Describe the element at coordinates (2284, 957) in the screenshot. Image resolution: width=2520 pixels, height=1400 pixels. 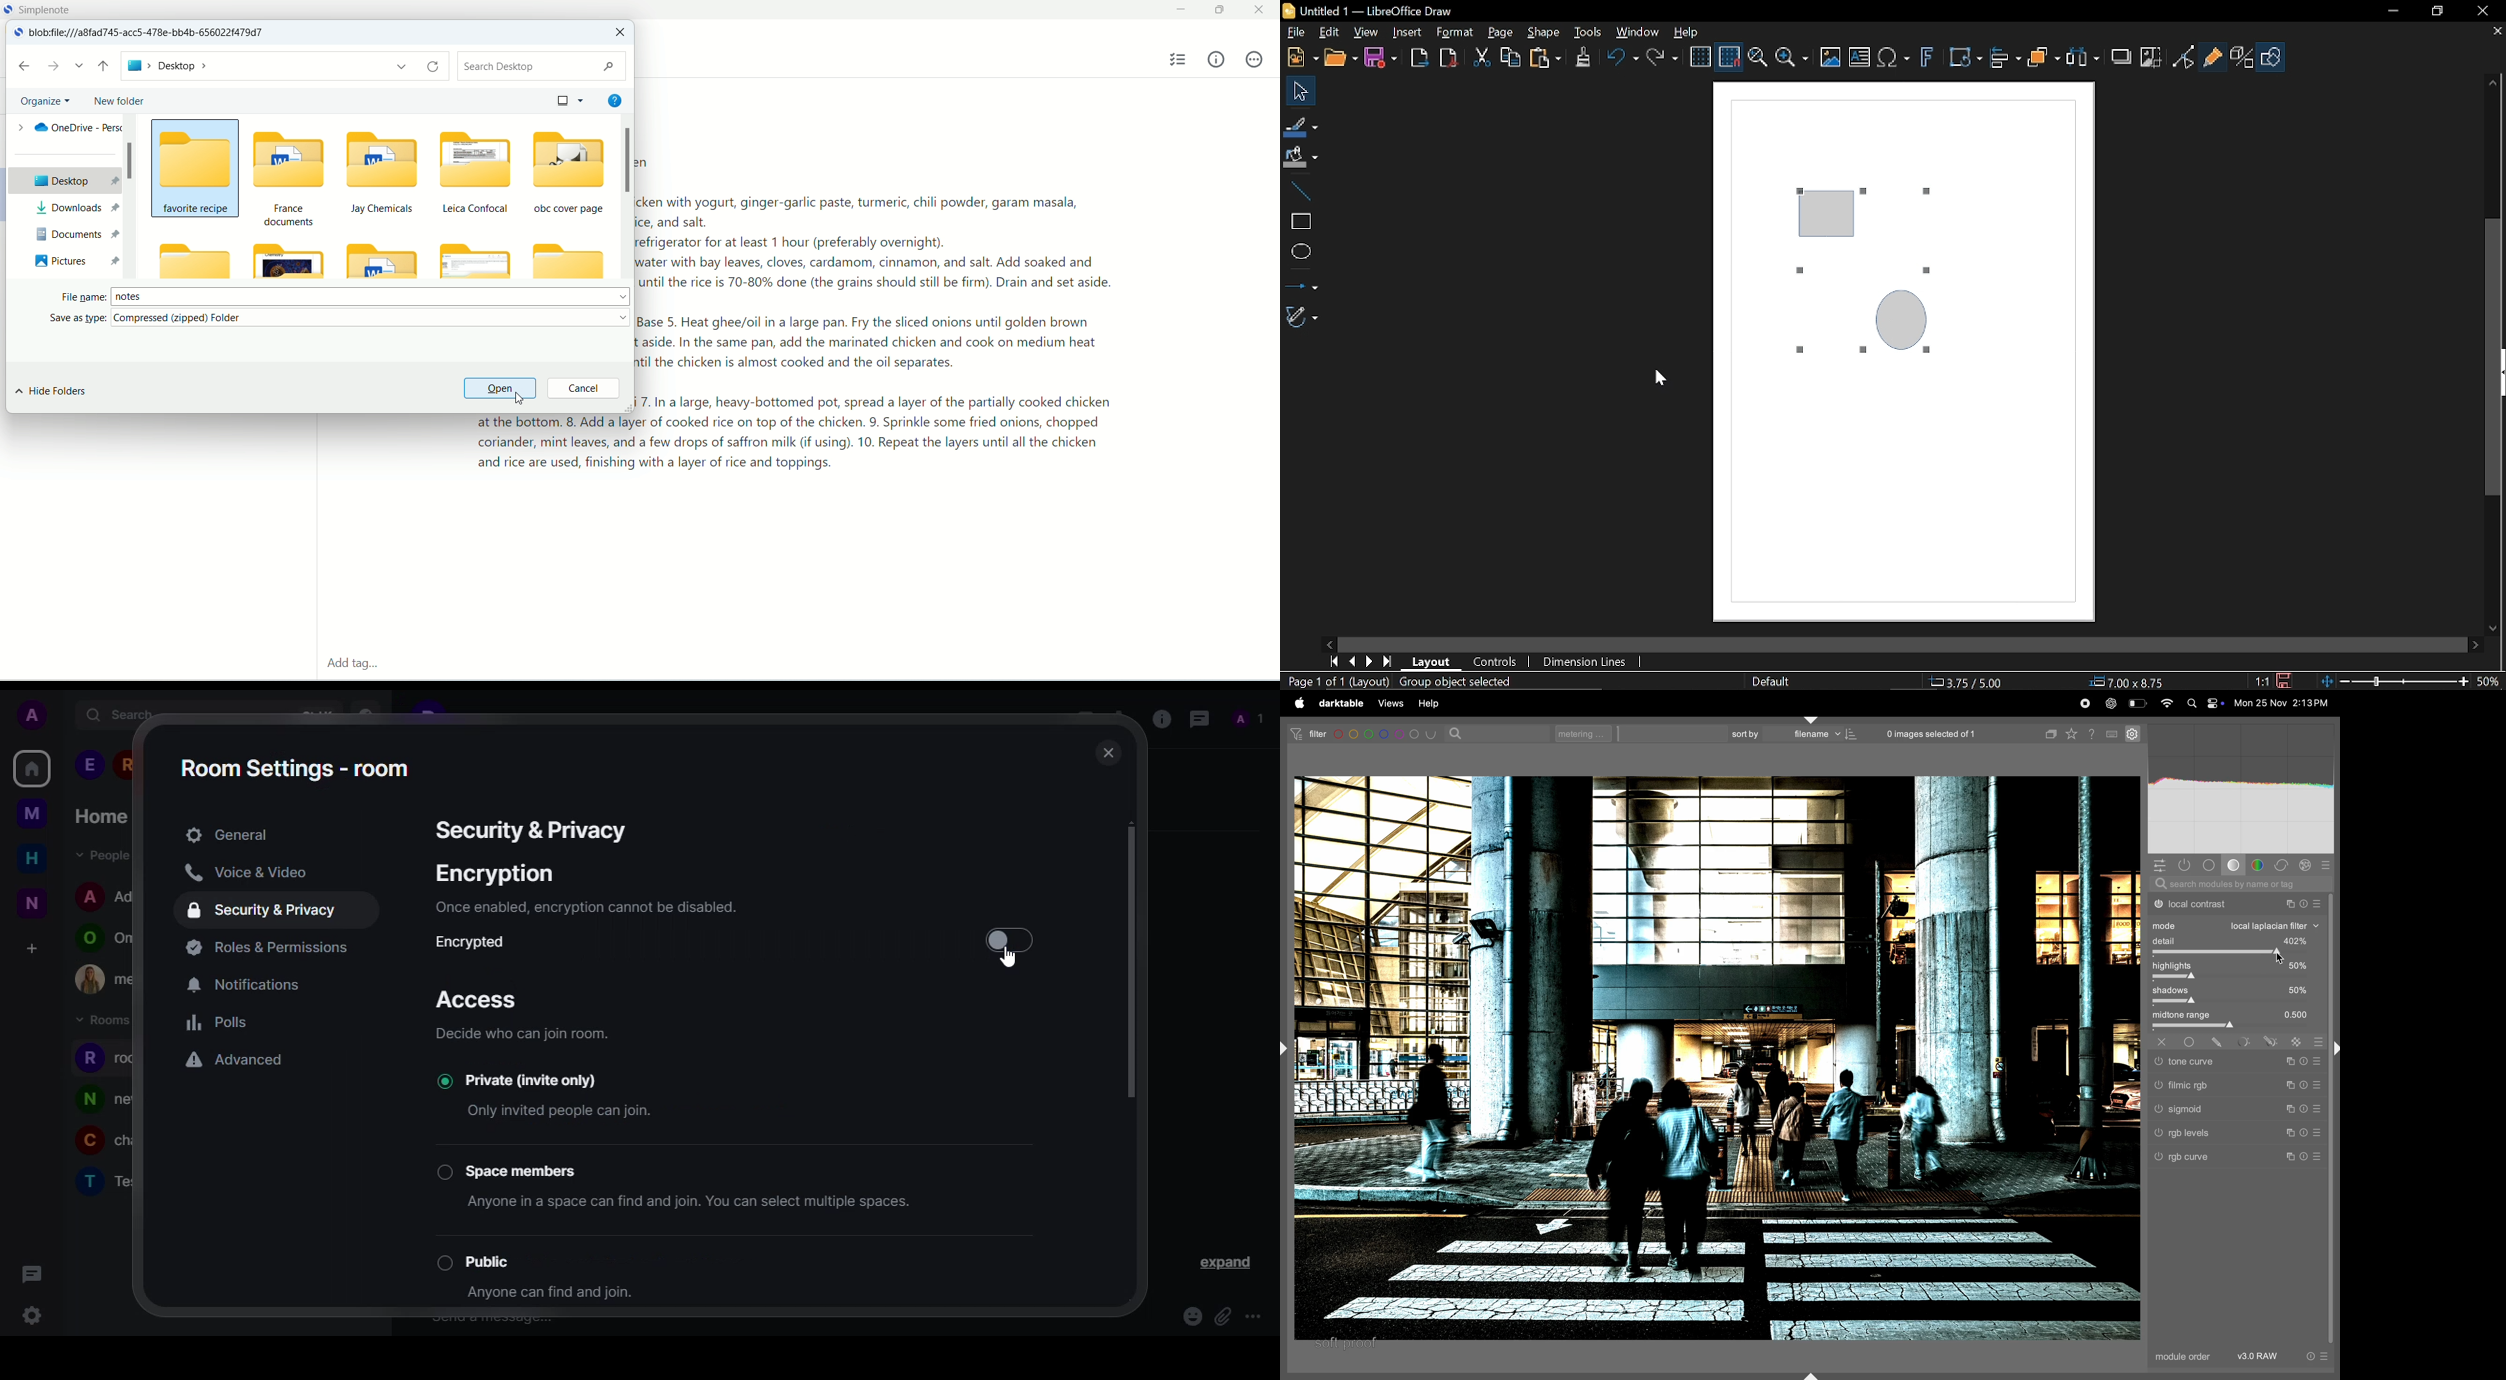
I see `cursor` at that location.